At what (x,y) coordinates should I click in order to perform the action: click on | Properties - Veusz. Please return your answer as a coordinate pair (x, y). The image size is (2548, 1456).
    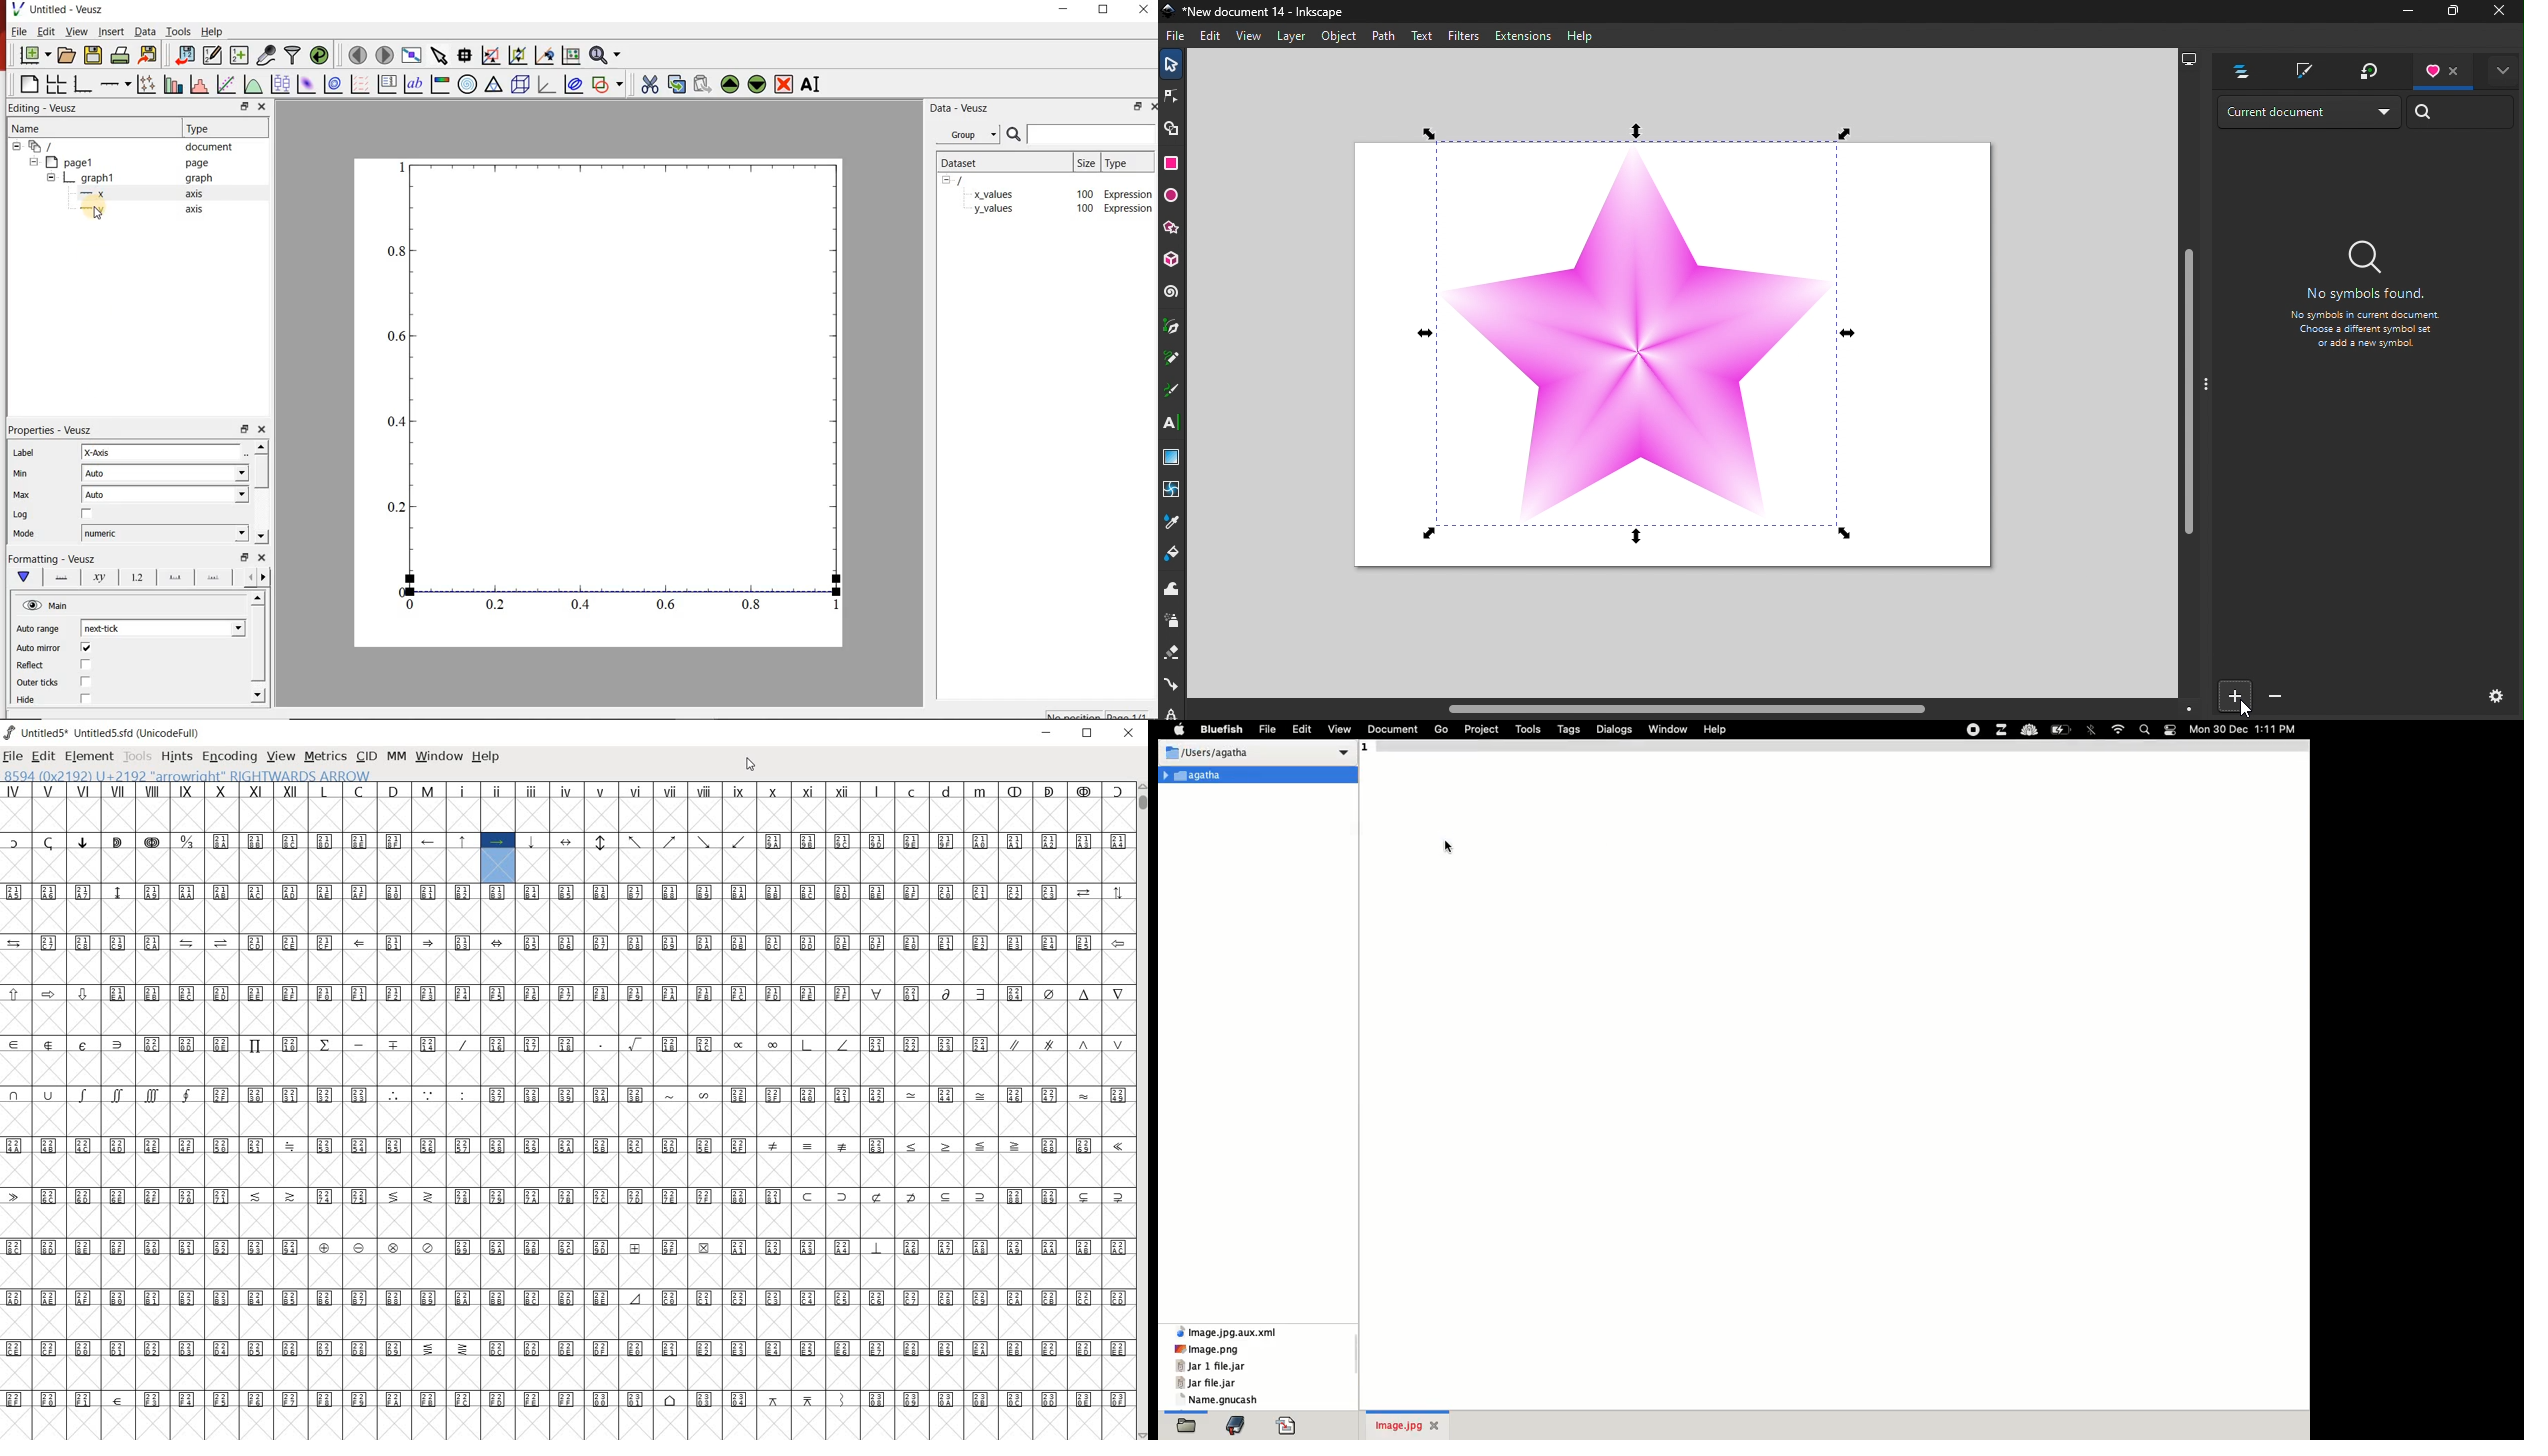
    Looking at the image, I should click on (52, 428).